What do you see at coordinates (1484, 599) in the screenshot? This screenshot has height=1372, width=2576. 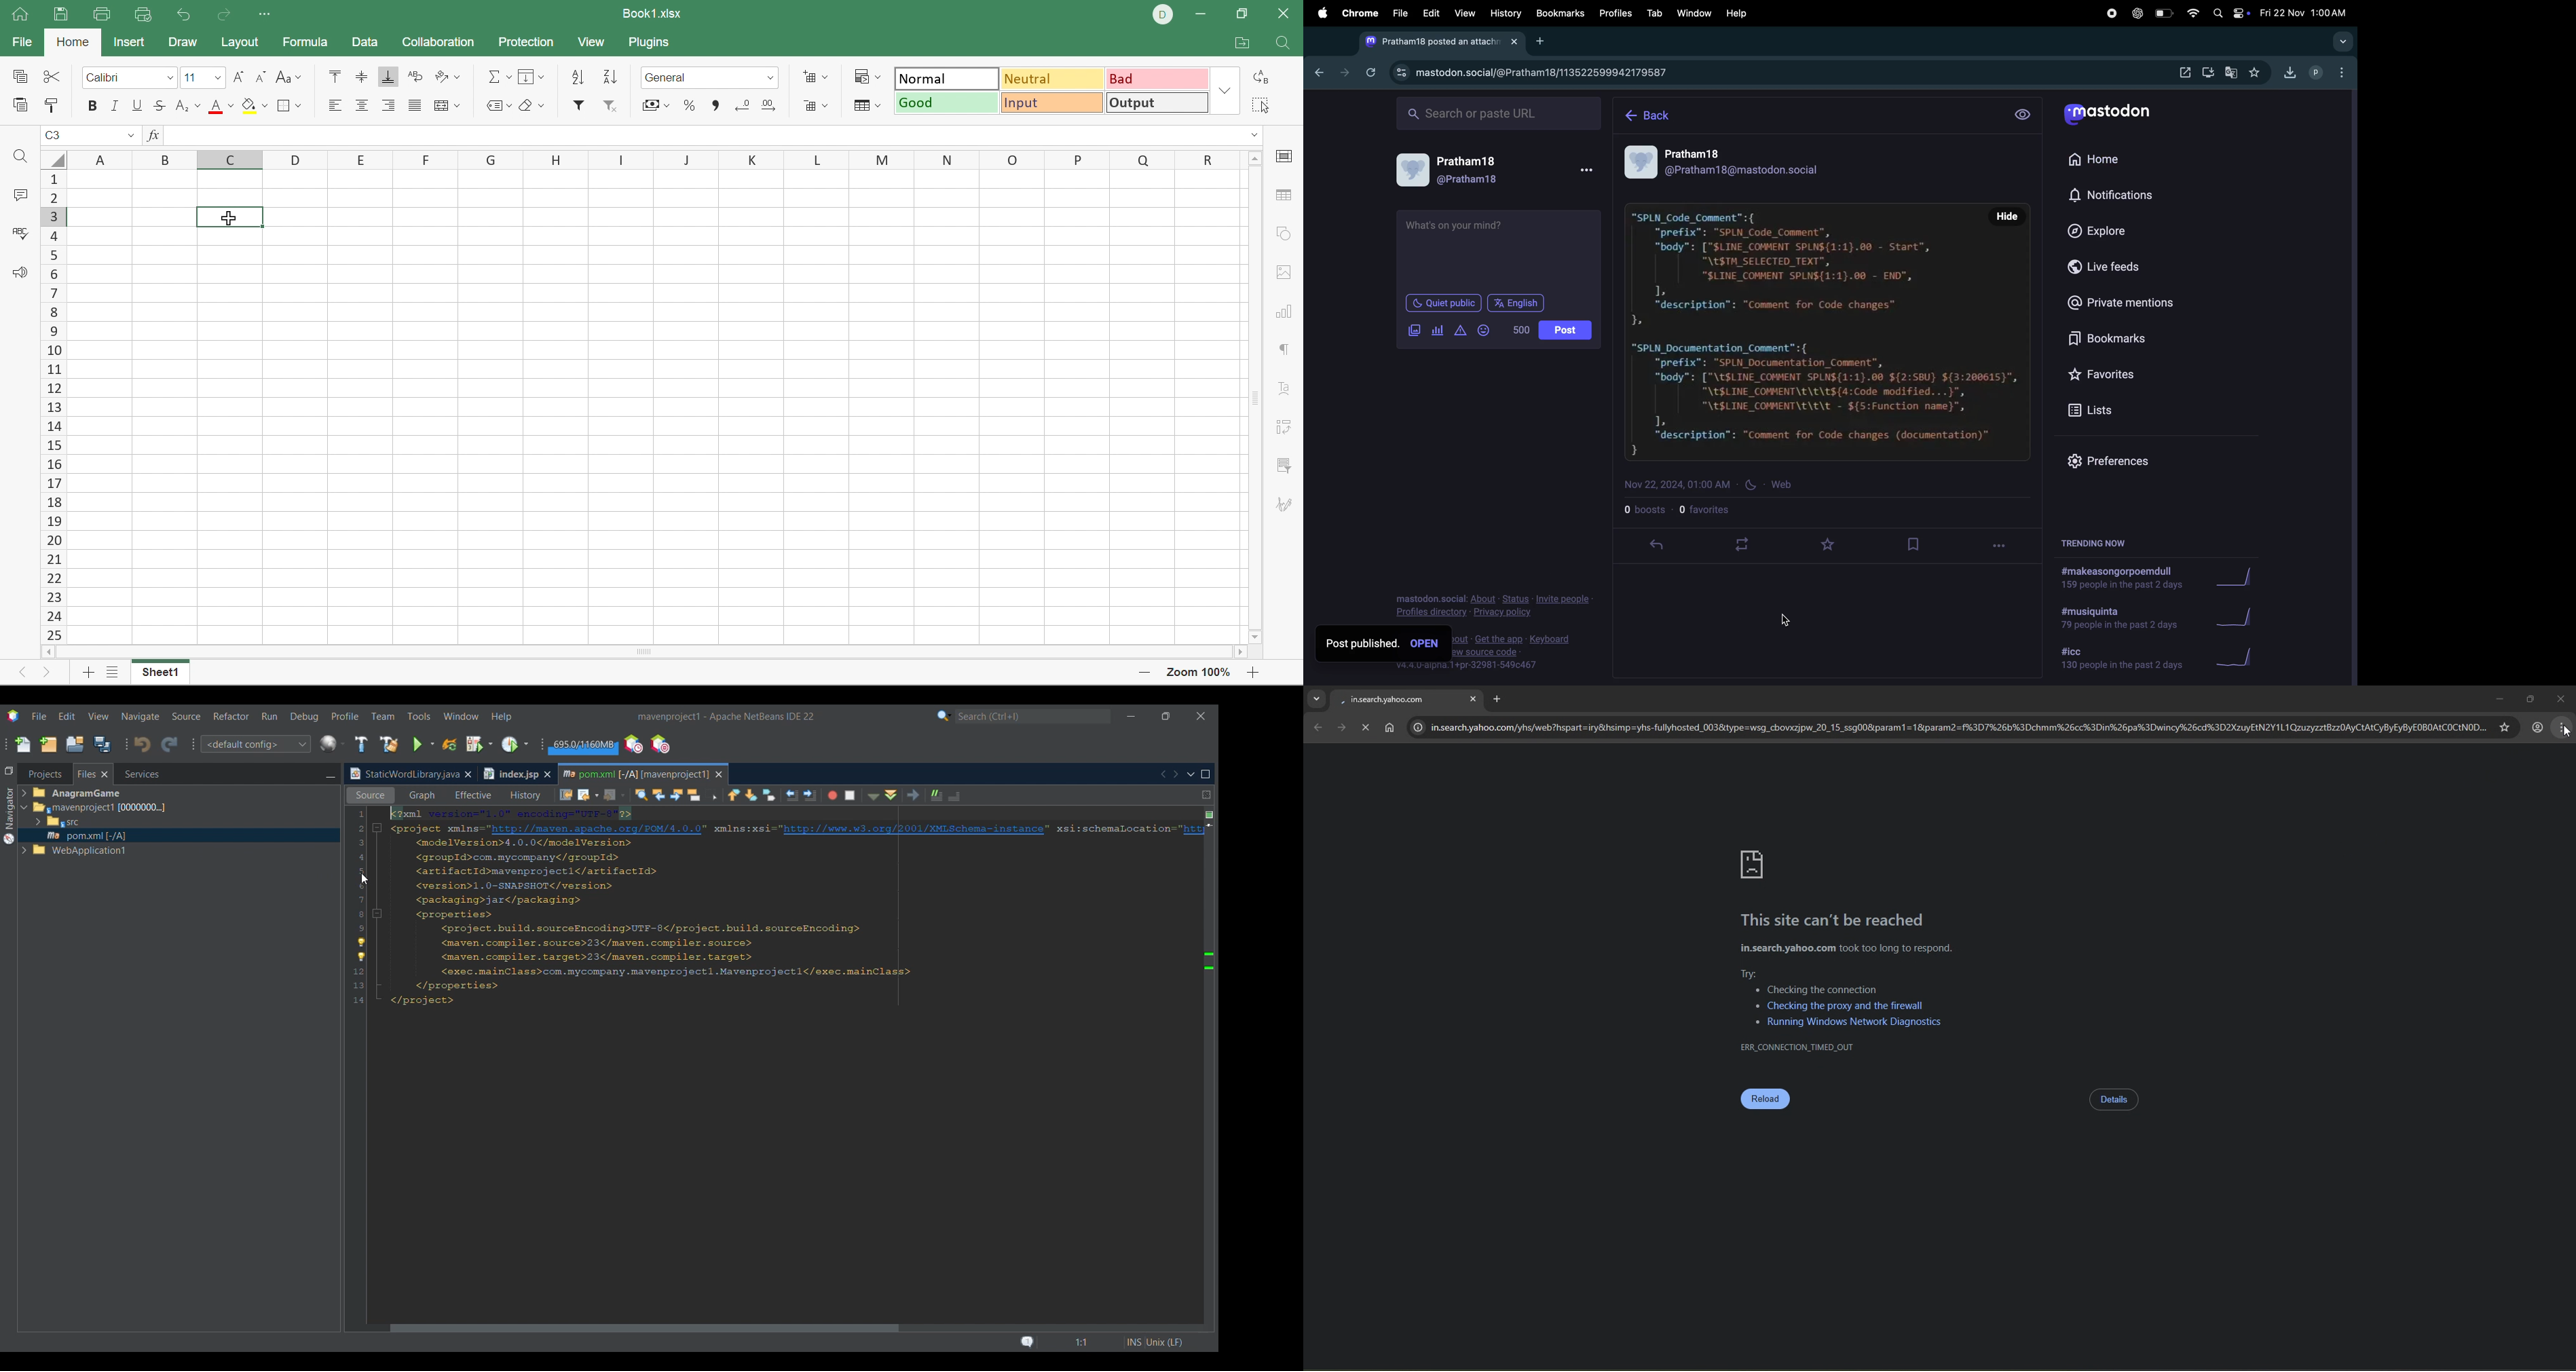 I see `about` at bounding box center [1484, 599].